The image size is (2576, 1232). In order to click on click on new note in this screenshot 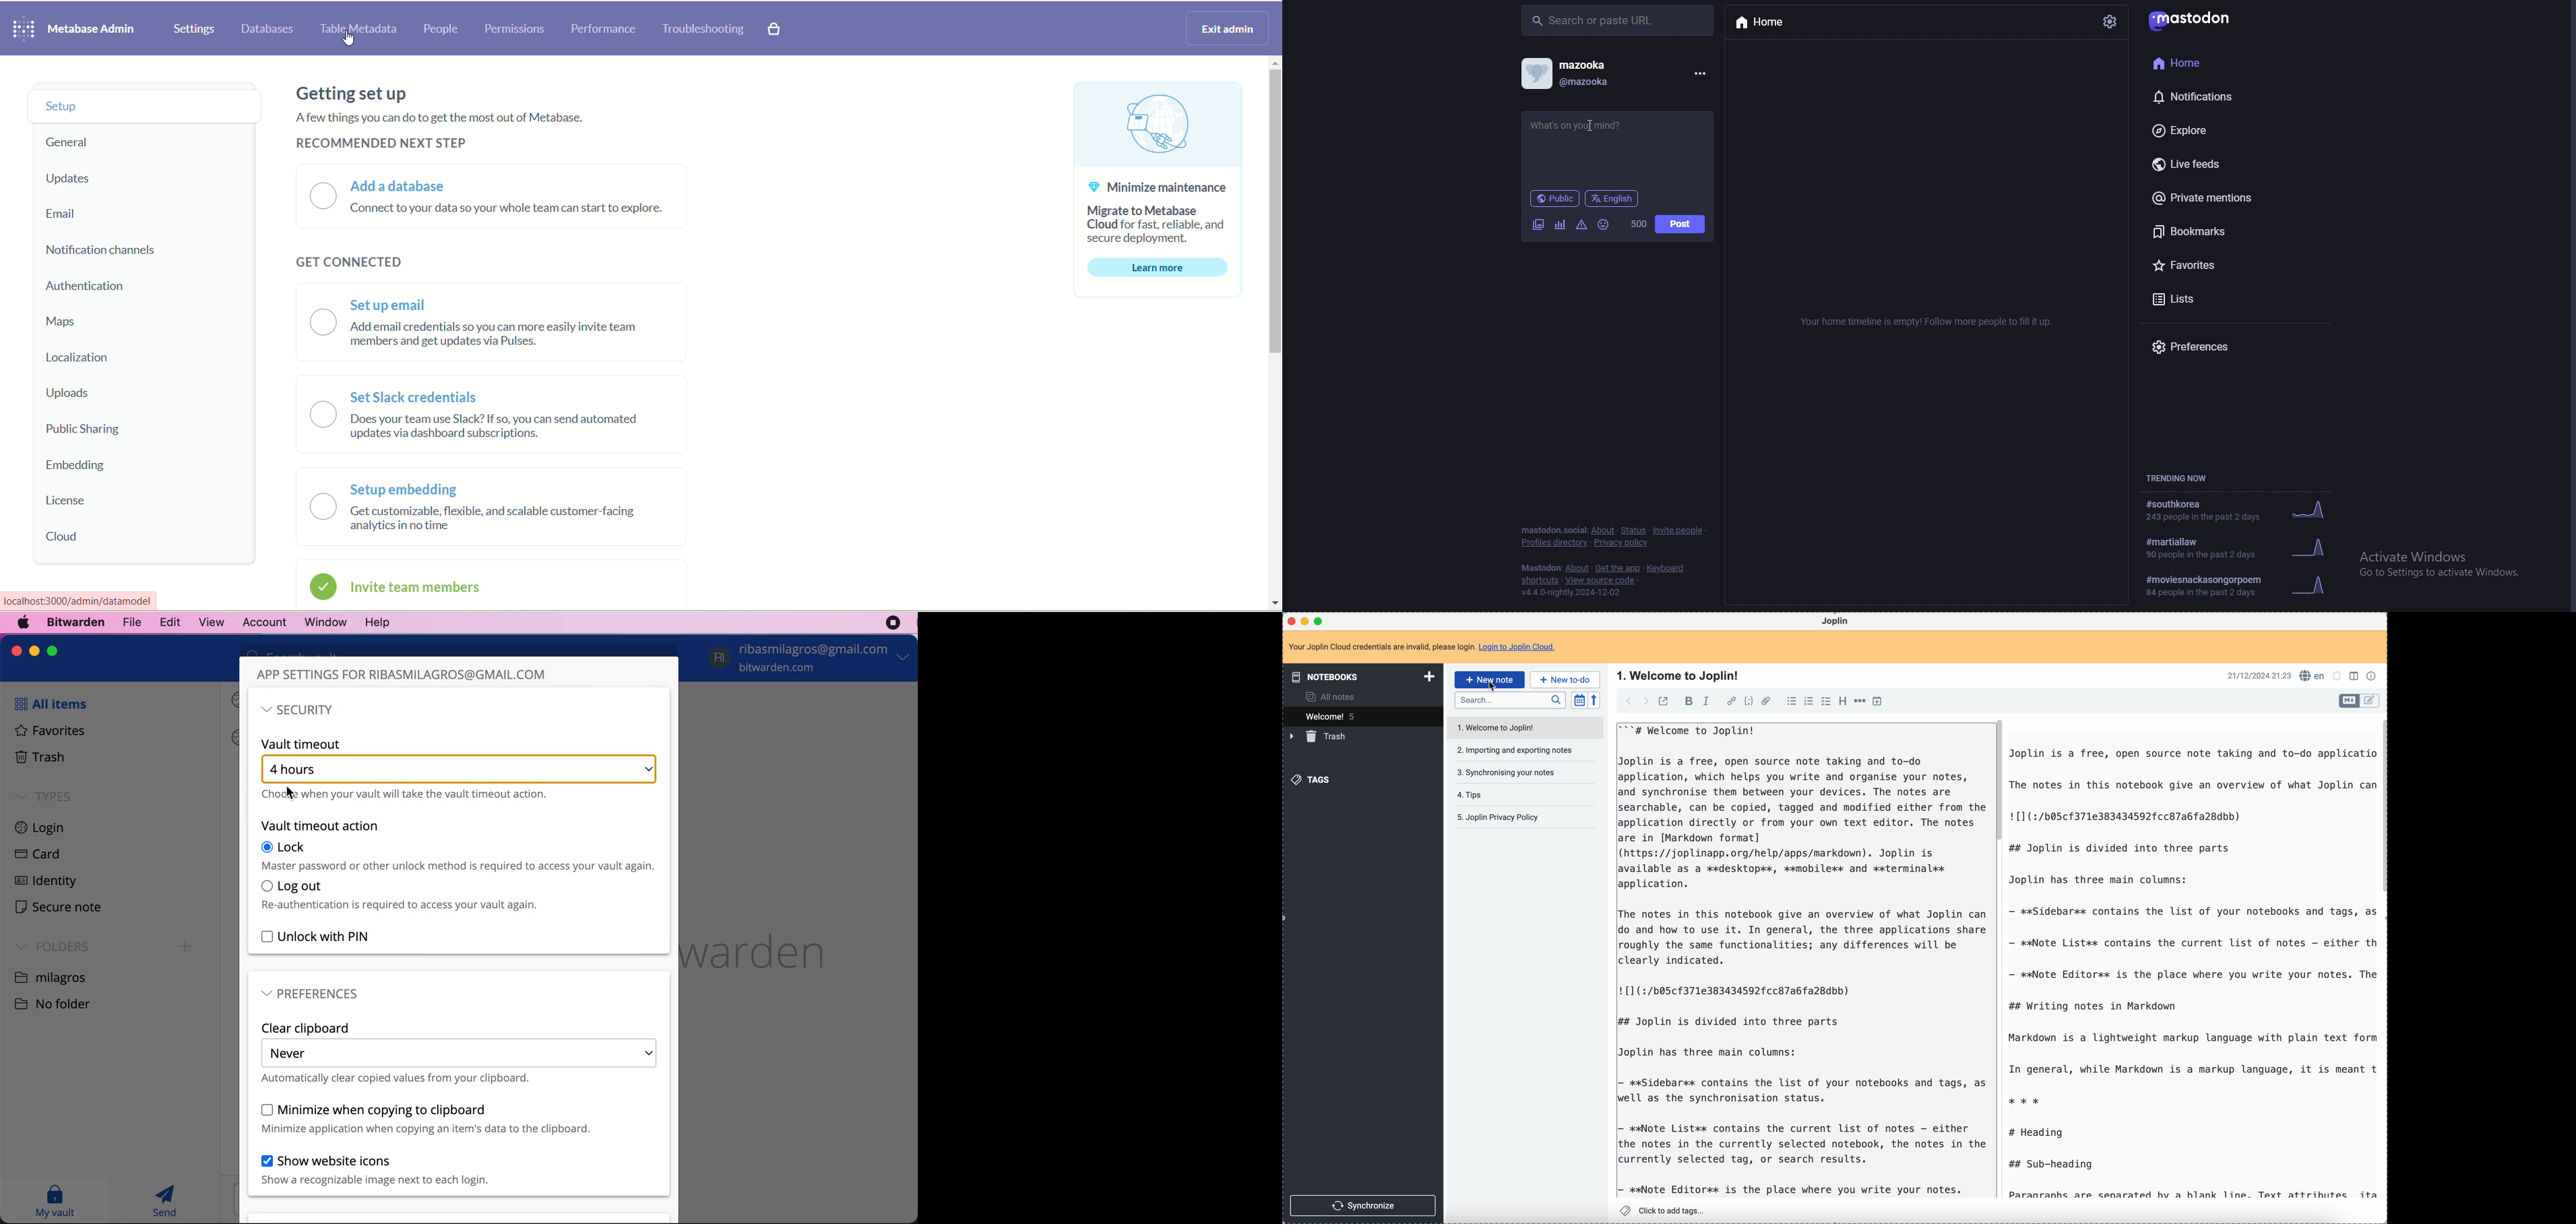, I will do `click(1489, 680)`.